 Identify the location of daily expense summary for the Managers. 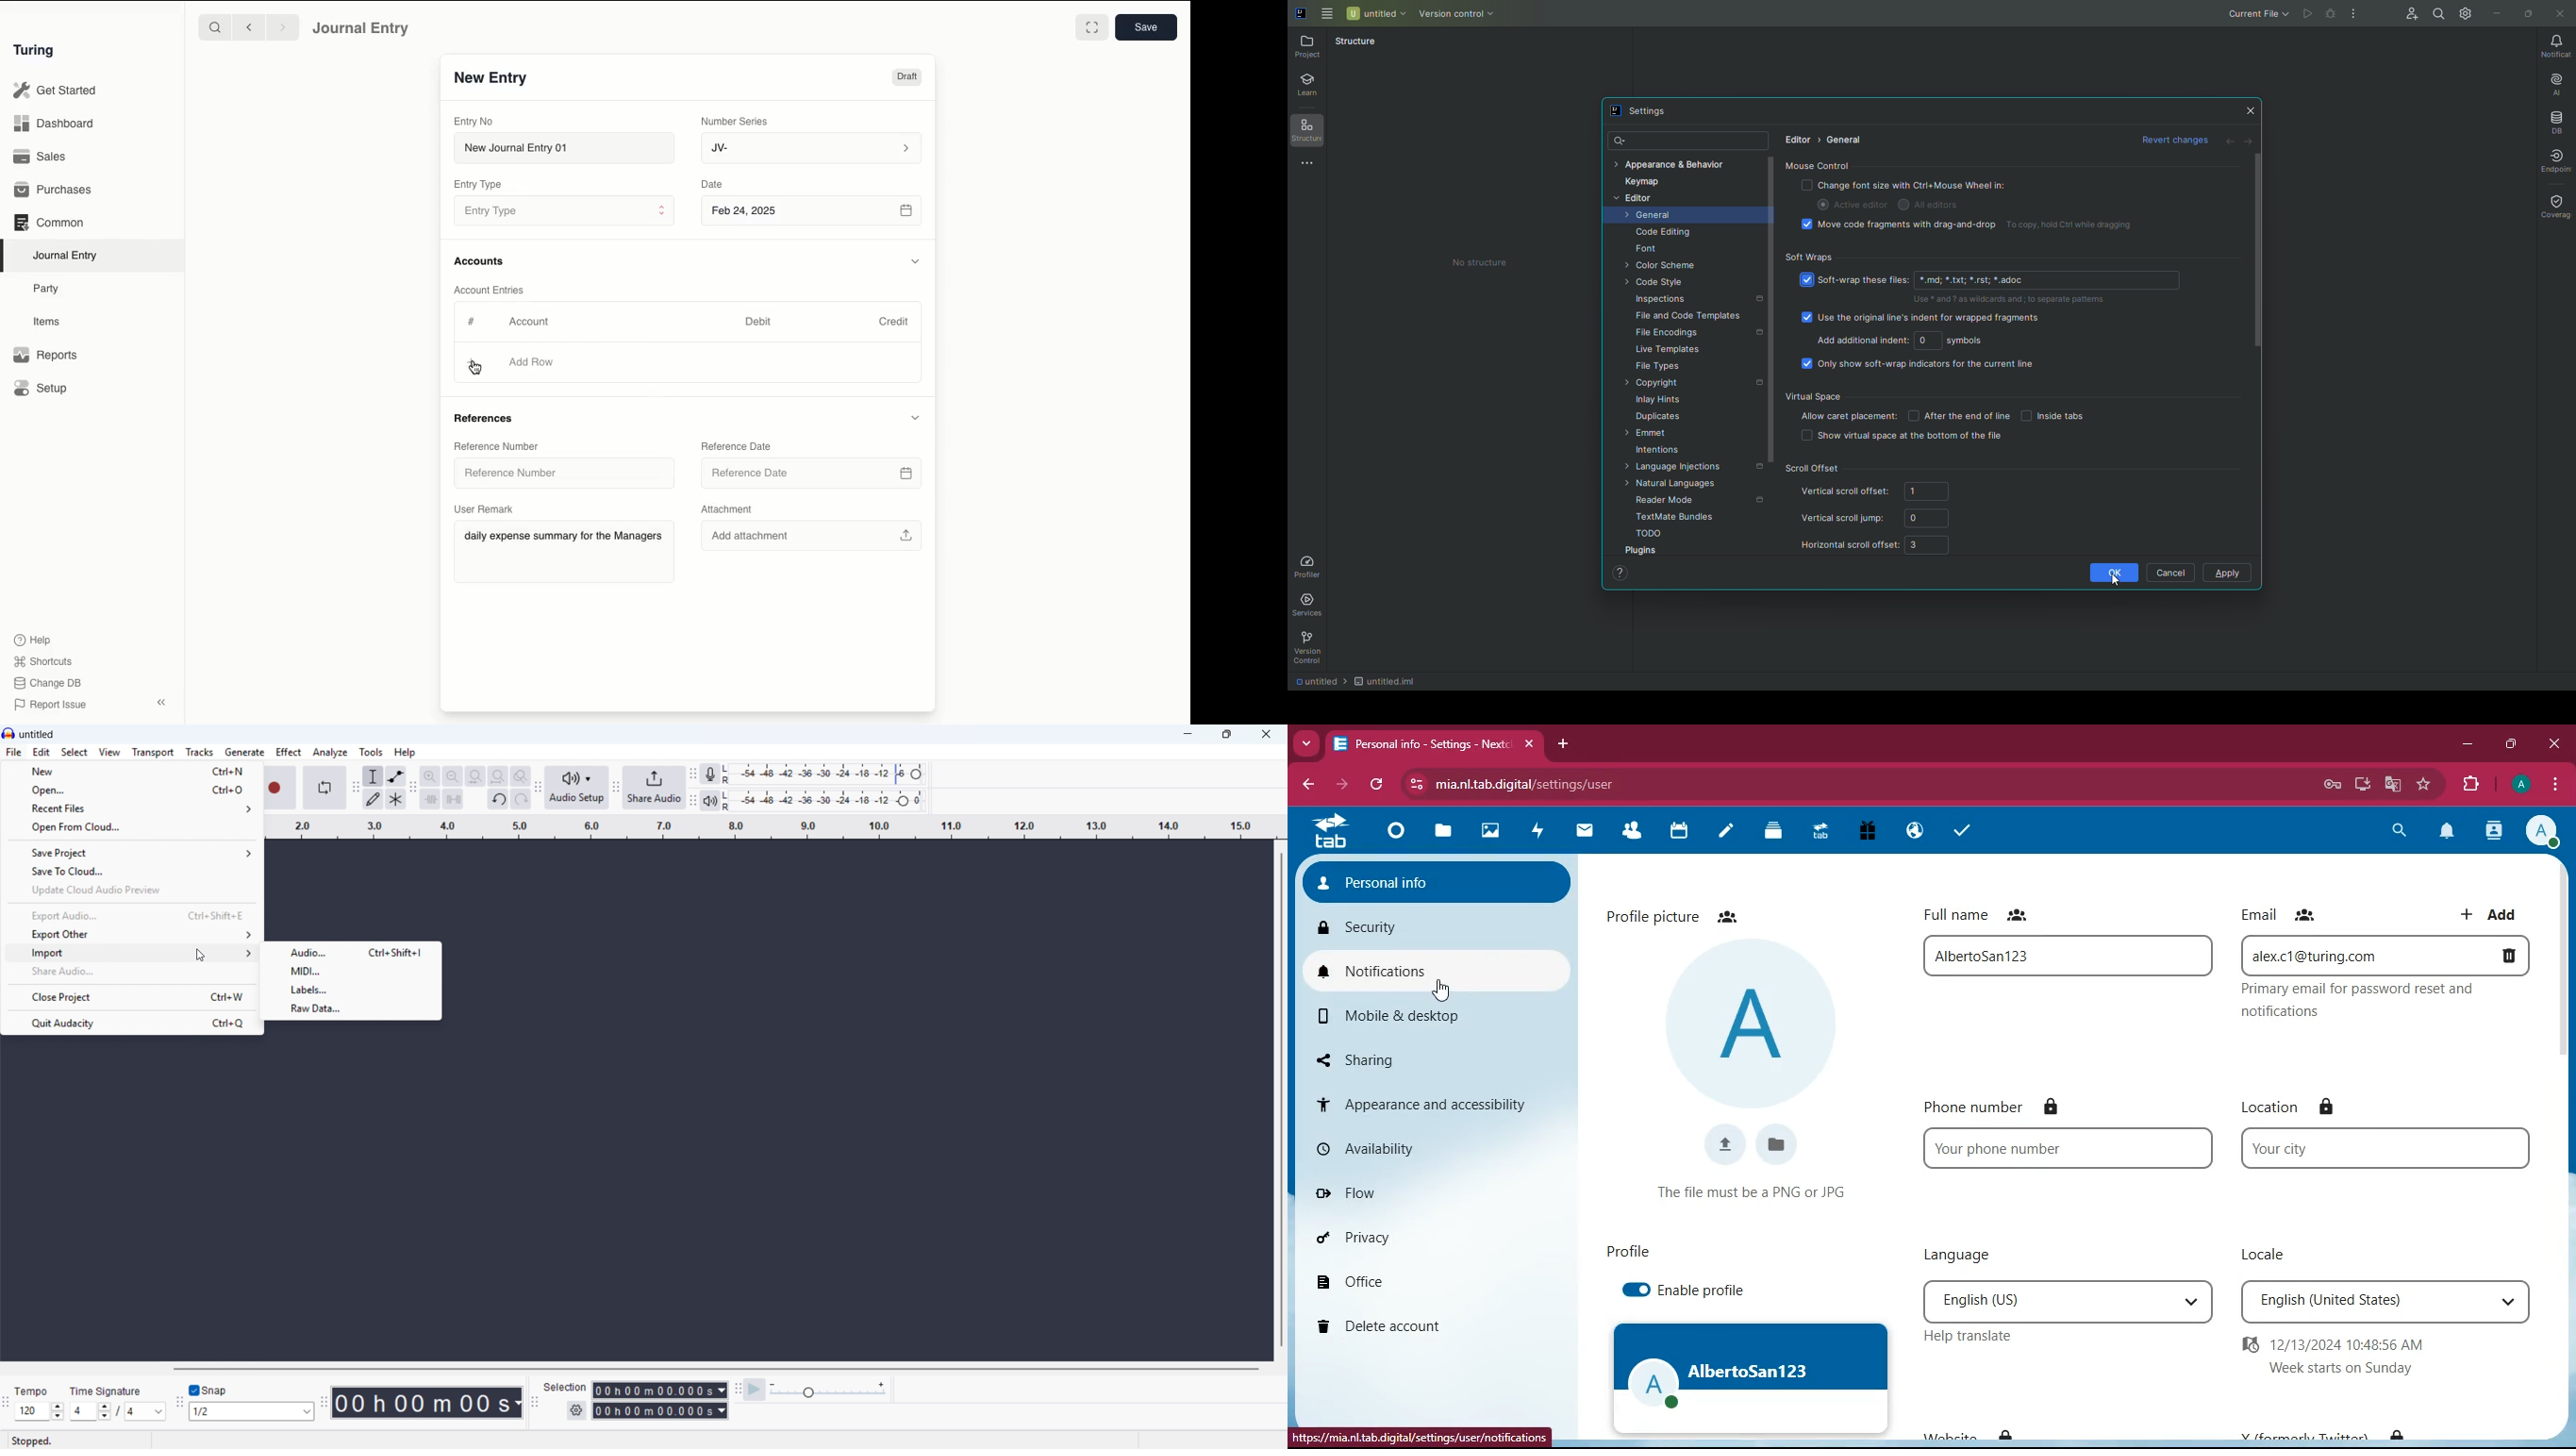
(564, 540).